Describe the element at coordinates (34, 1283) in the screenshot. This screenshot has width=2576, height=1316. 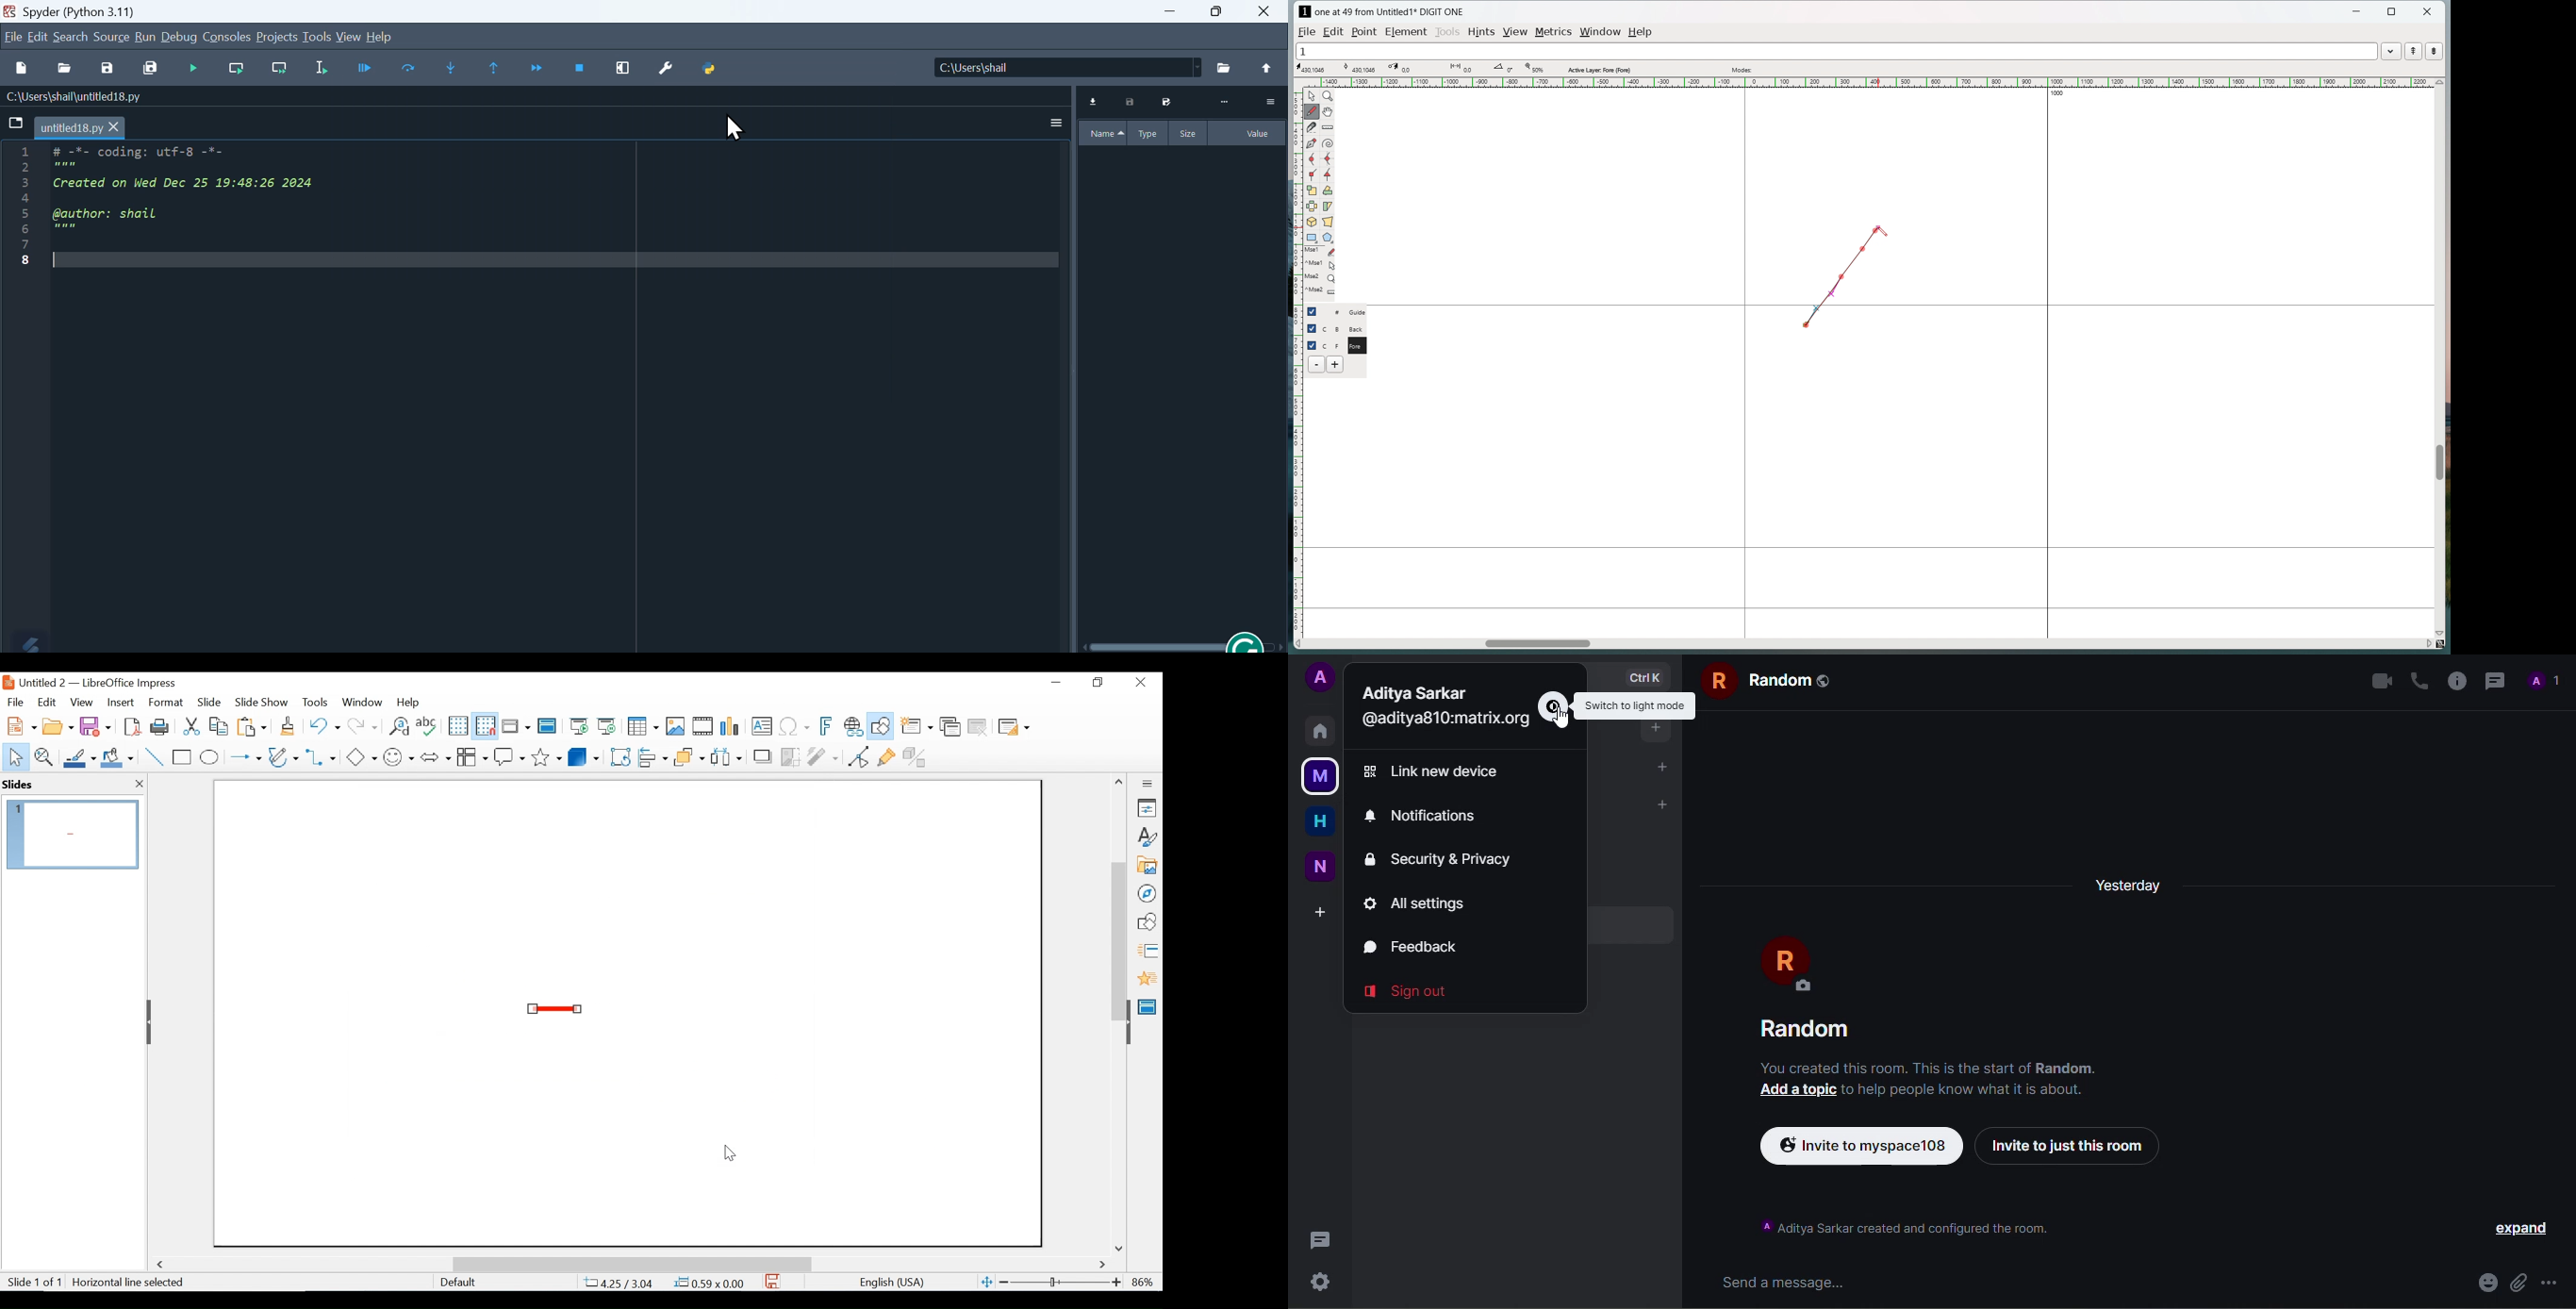
I see `Slide 1 of 1` at that location.